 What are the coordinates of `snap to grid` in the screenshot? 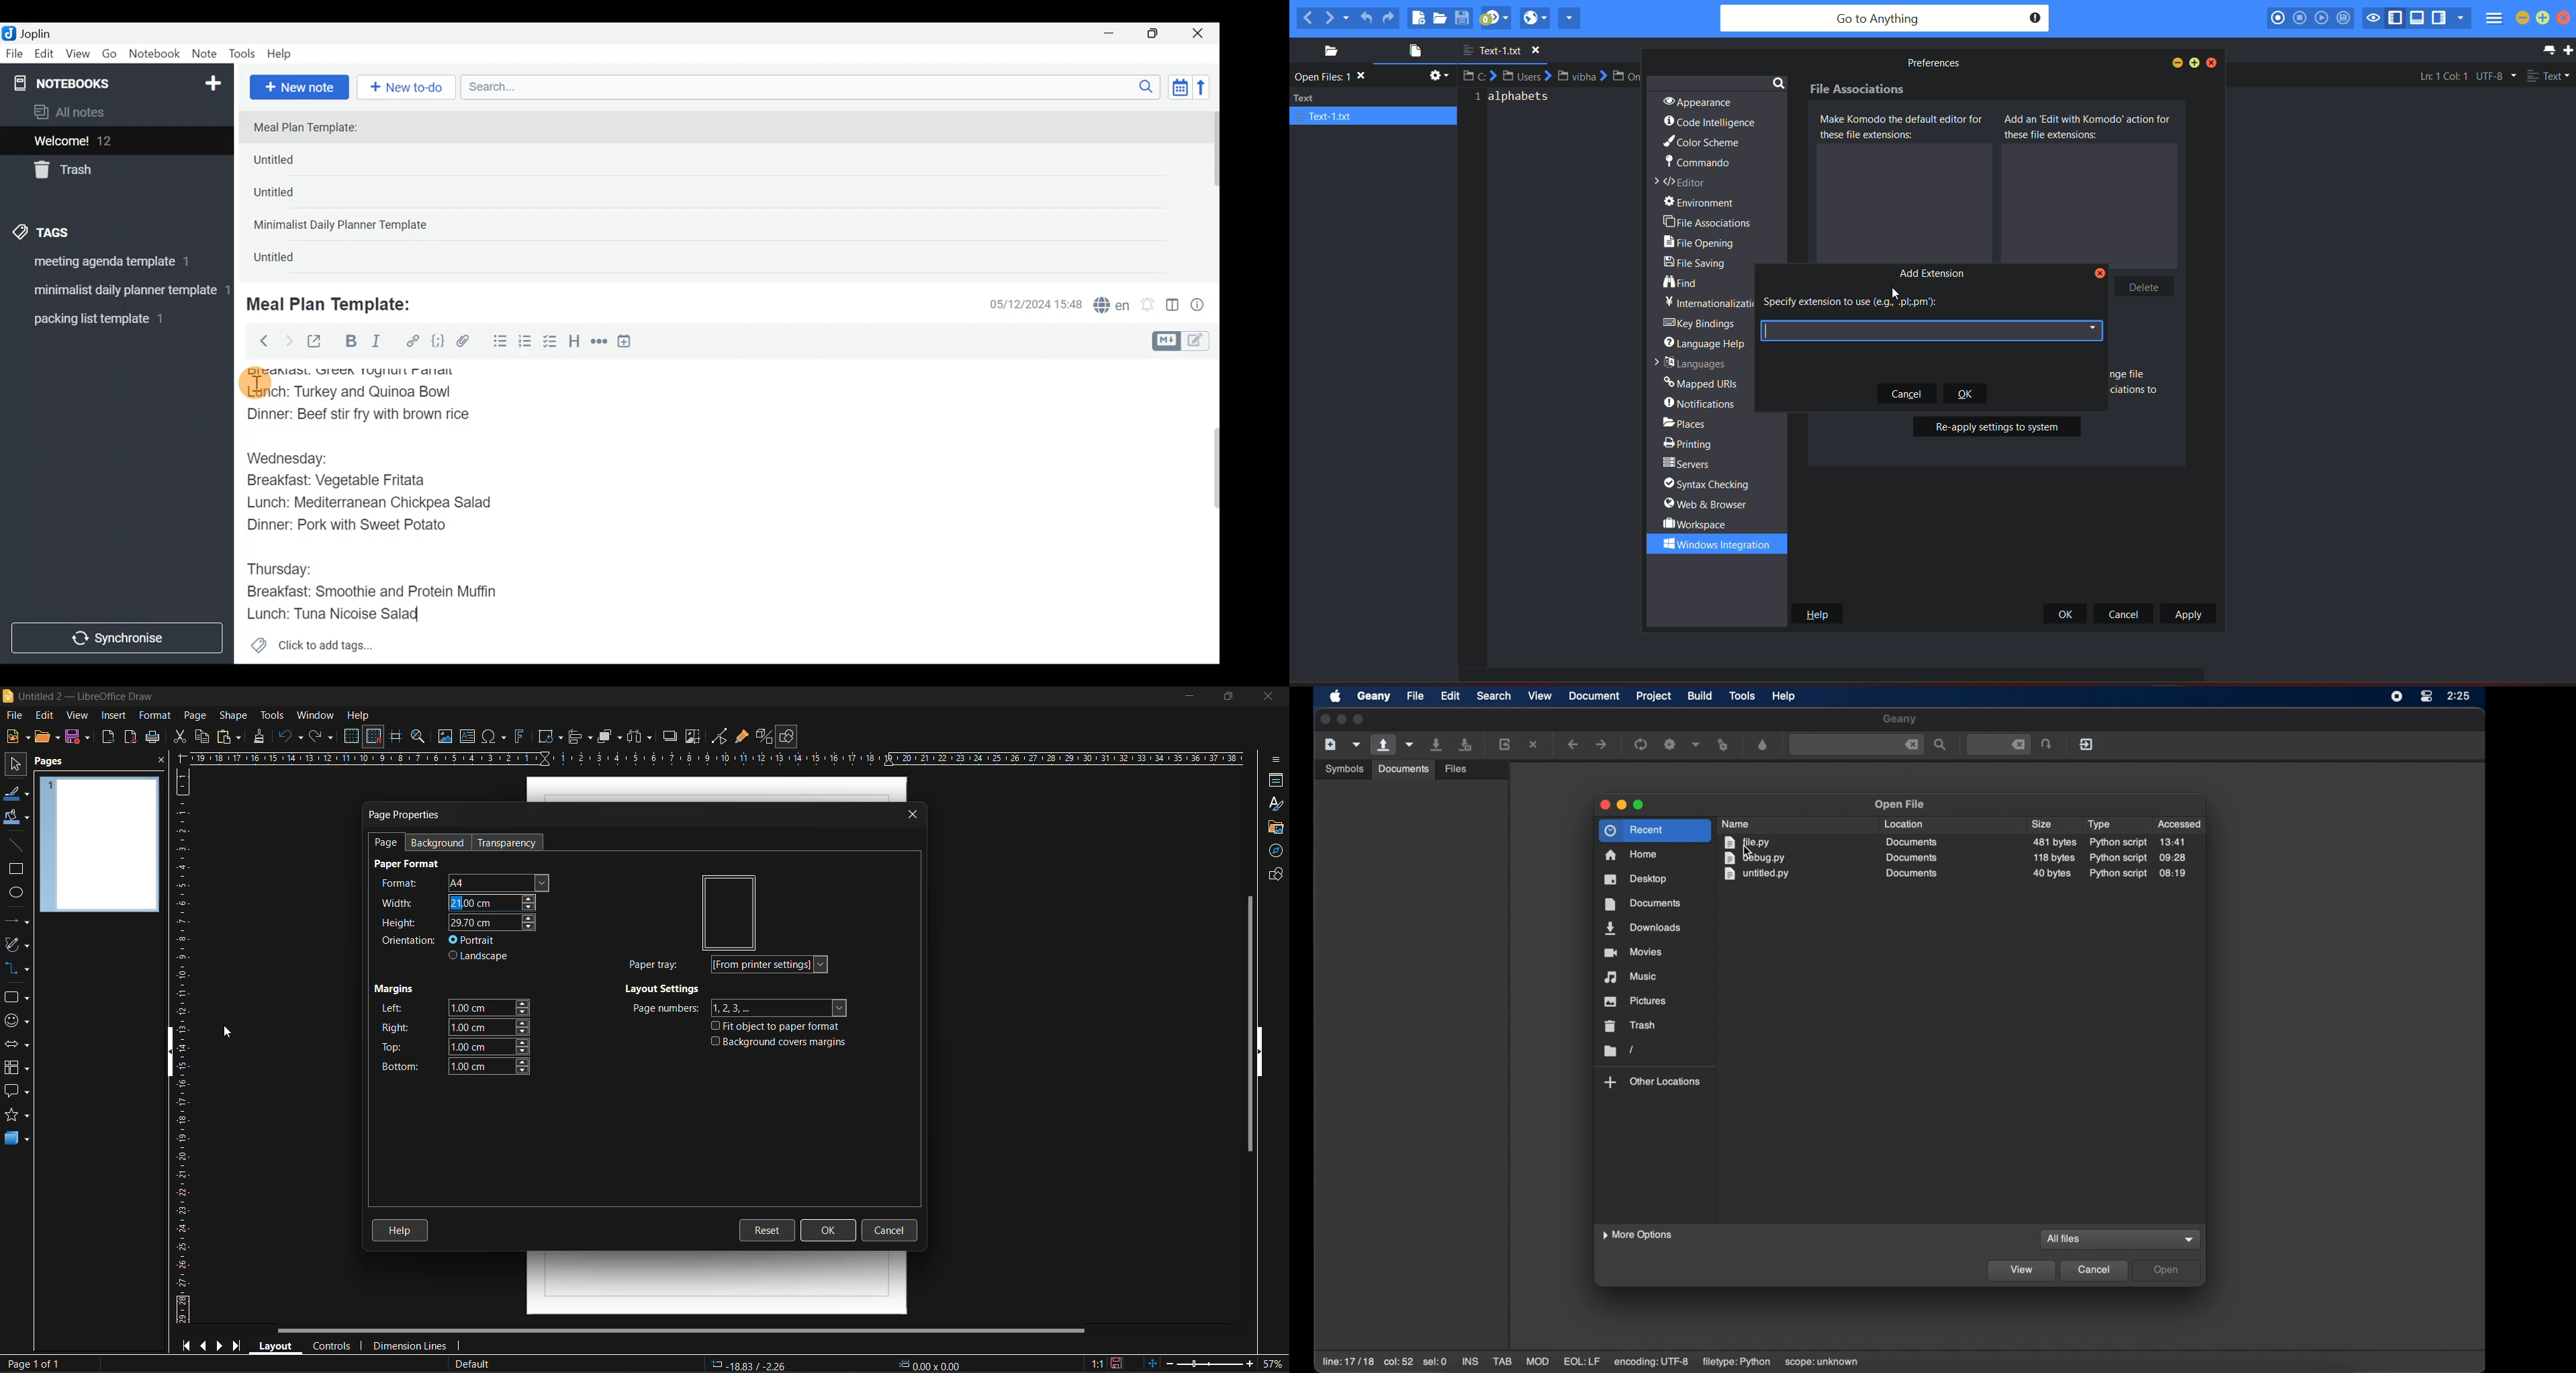 It's located at (373, 736).